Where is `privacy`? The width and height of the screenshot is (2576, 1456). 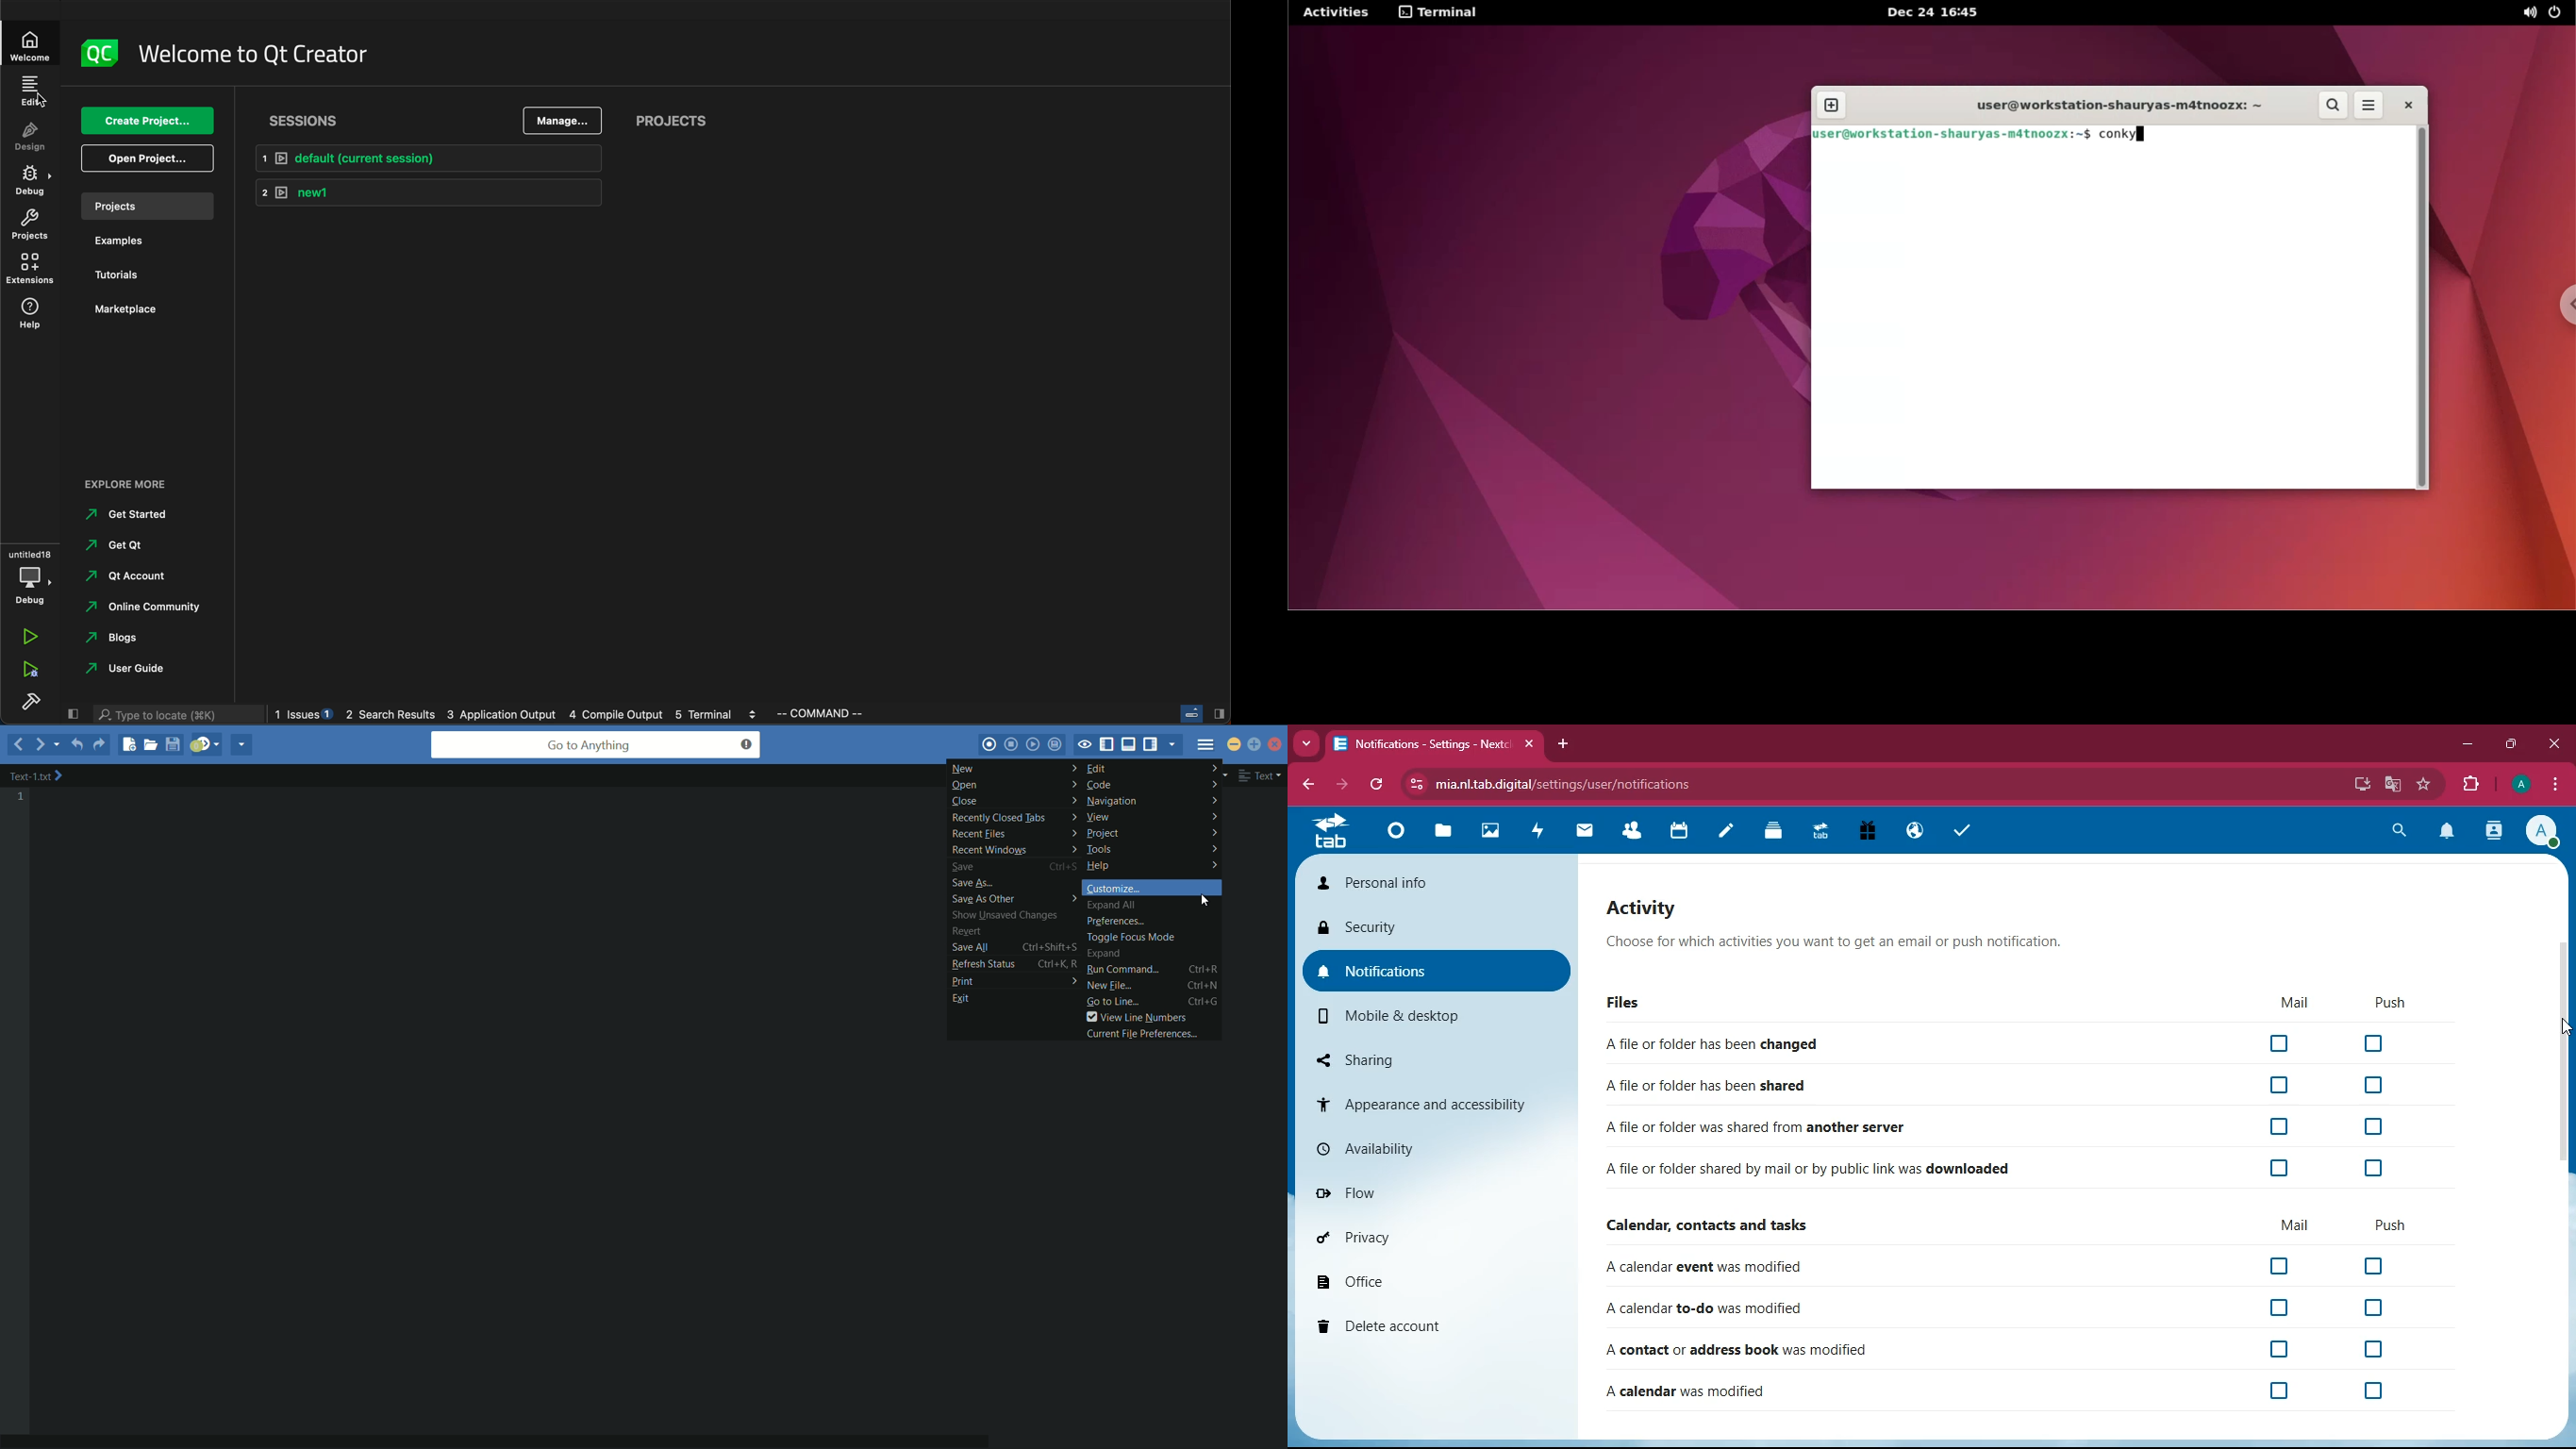
privacy is located at coordinates (1434, 1233).